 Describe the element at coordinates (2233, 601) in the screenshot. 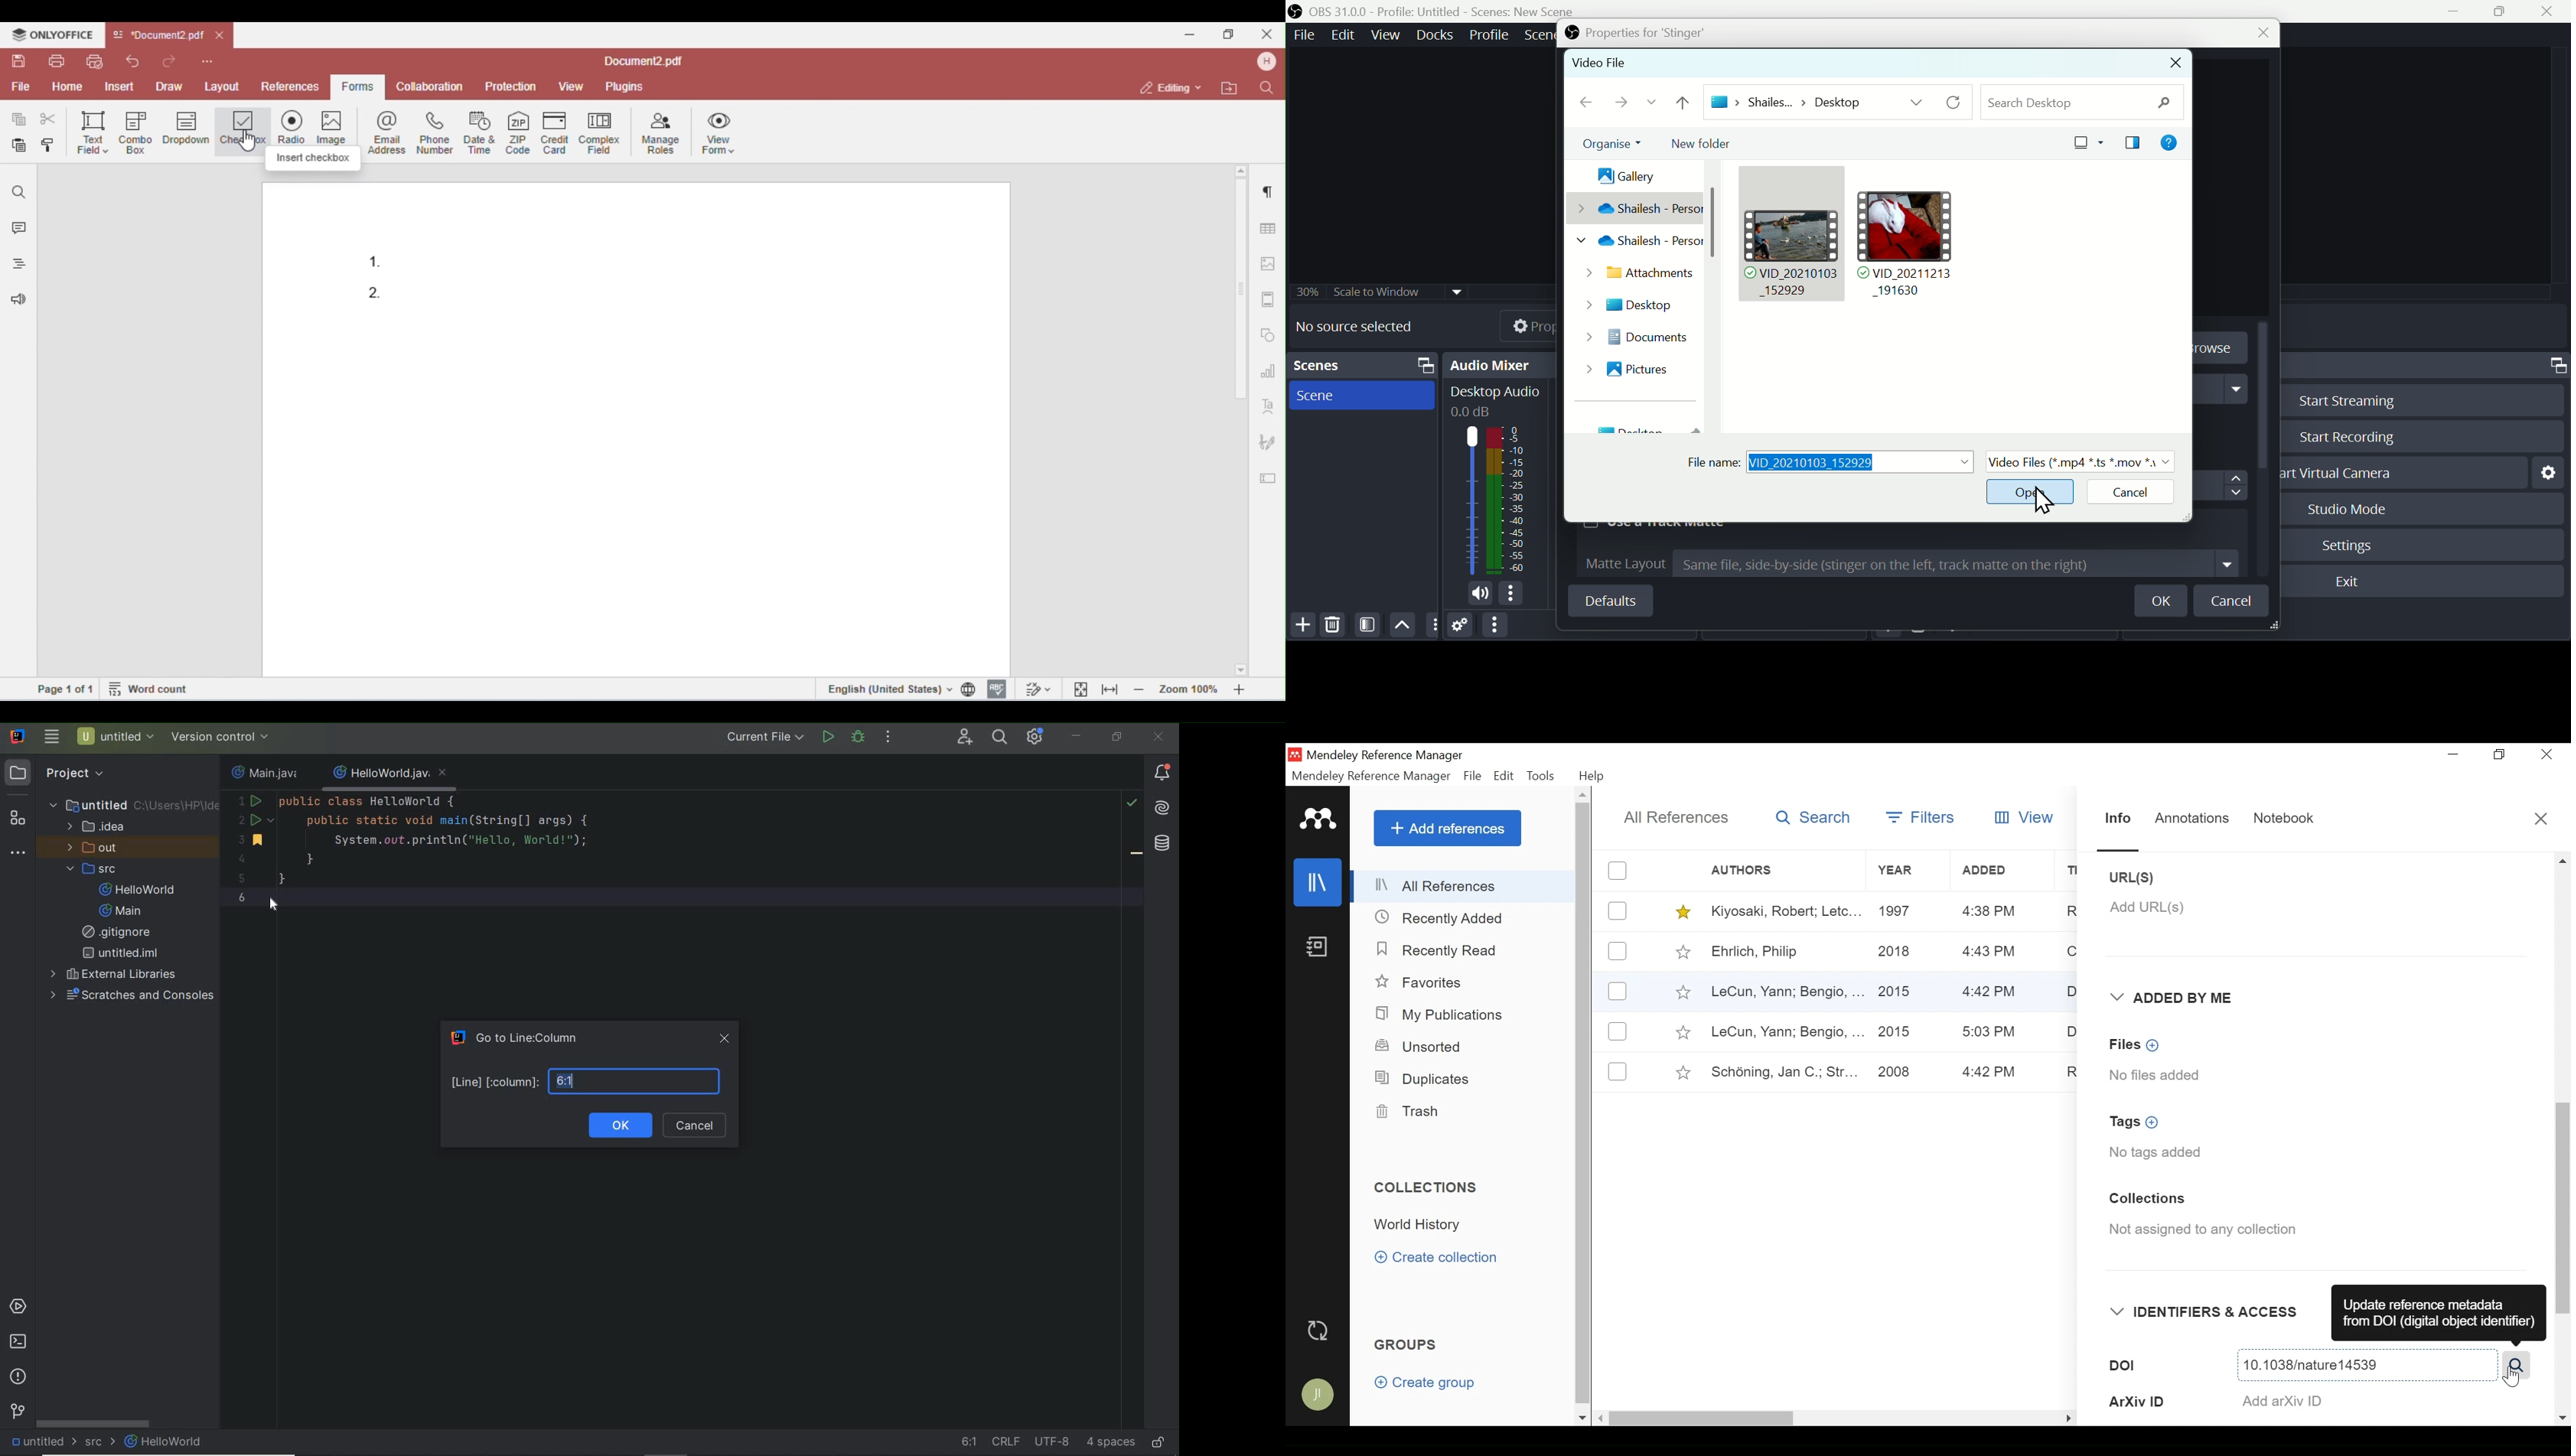

I see `Cancel` at that location.